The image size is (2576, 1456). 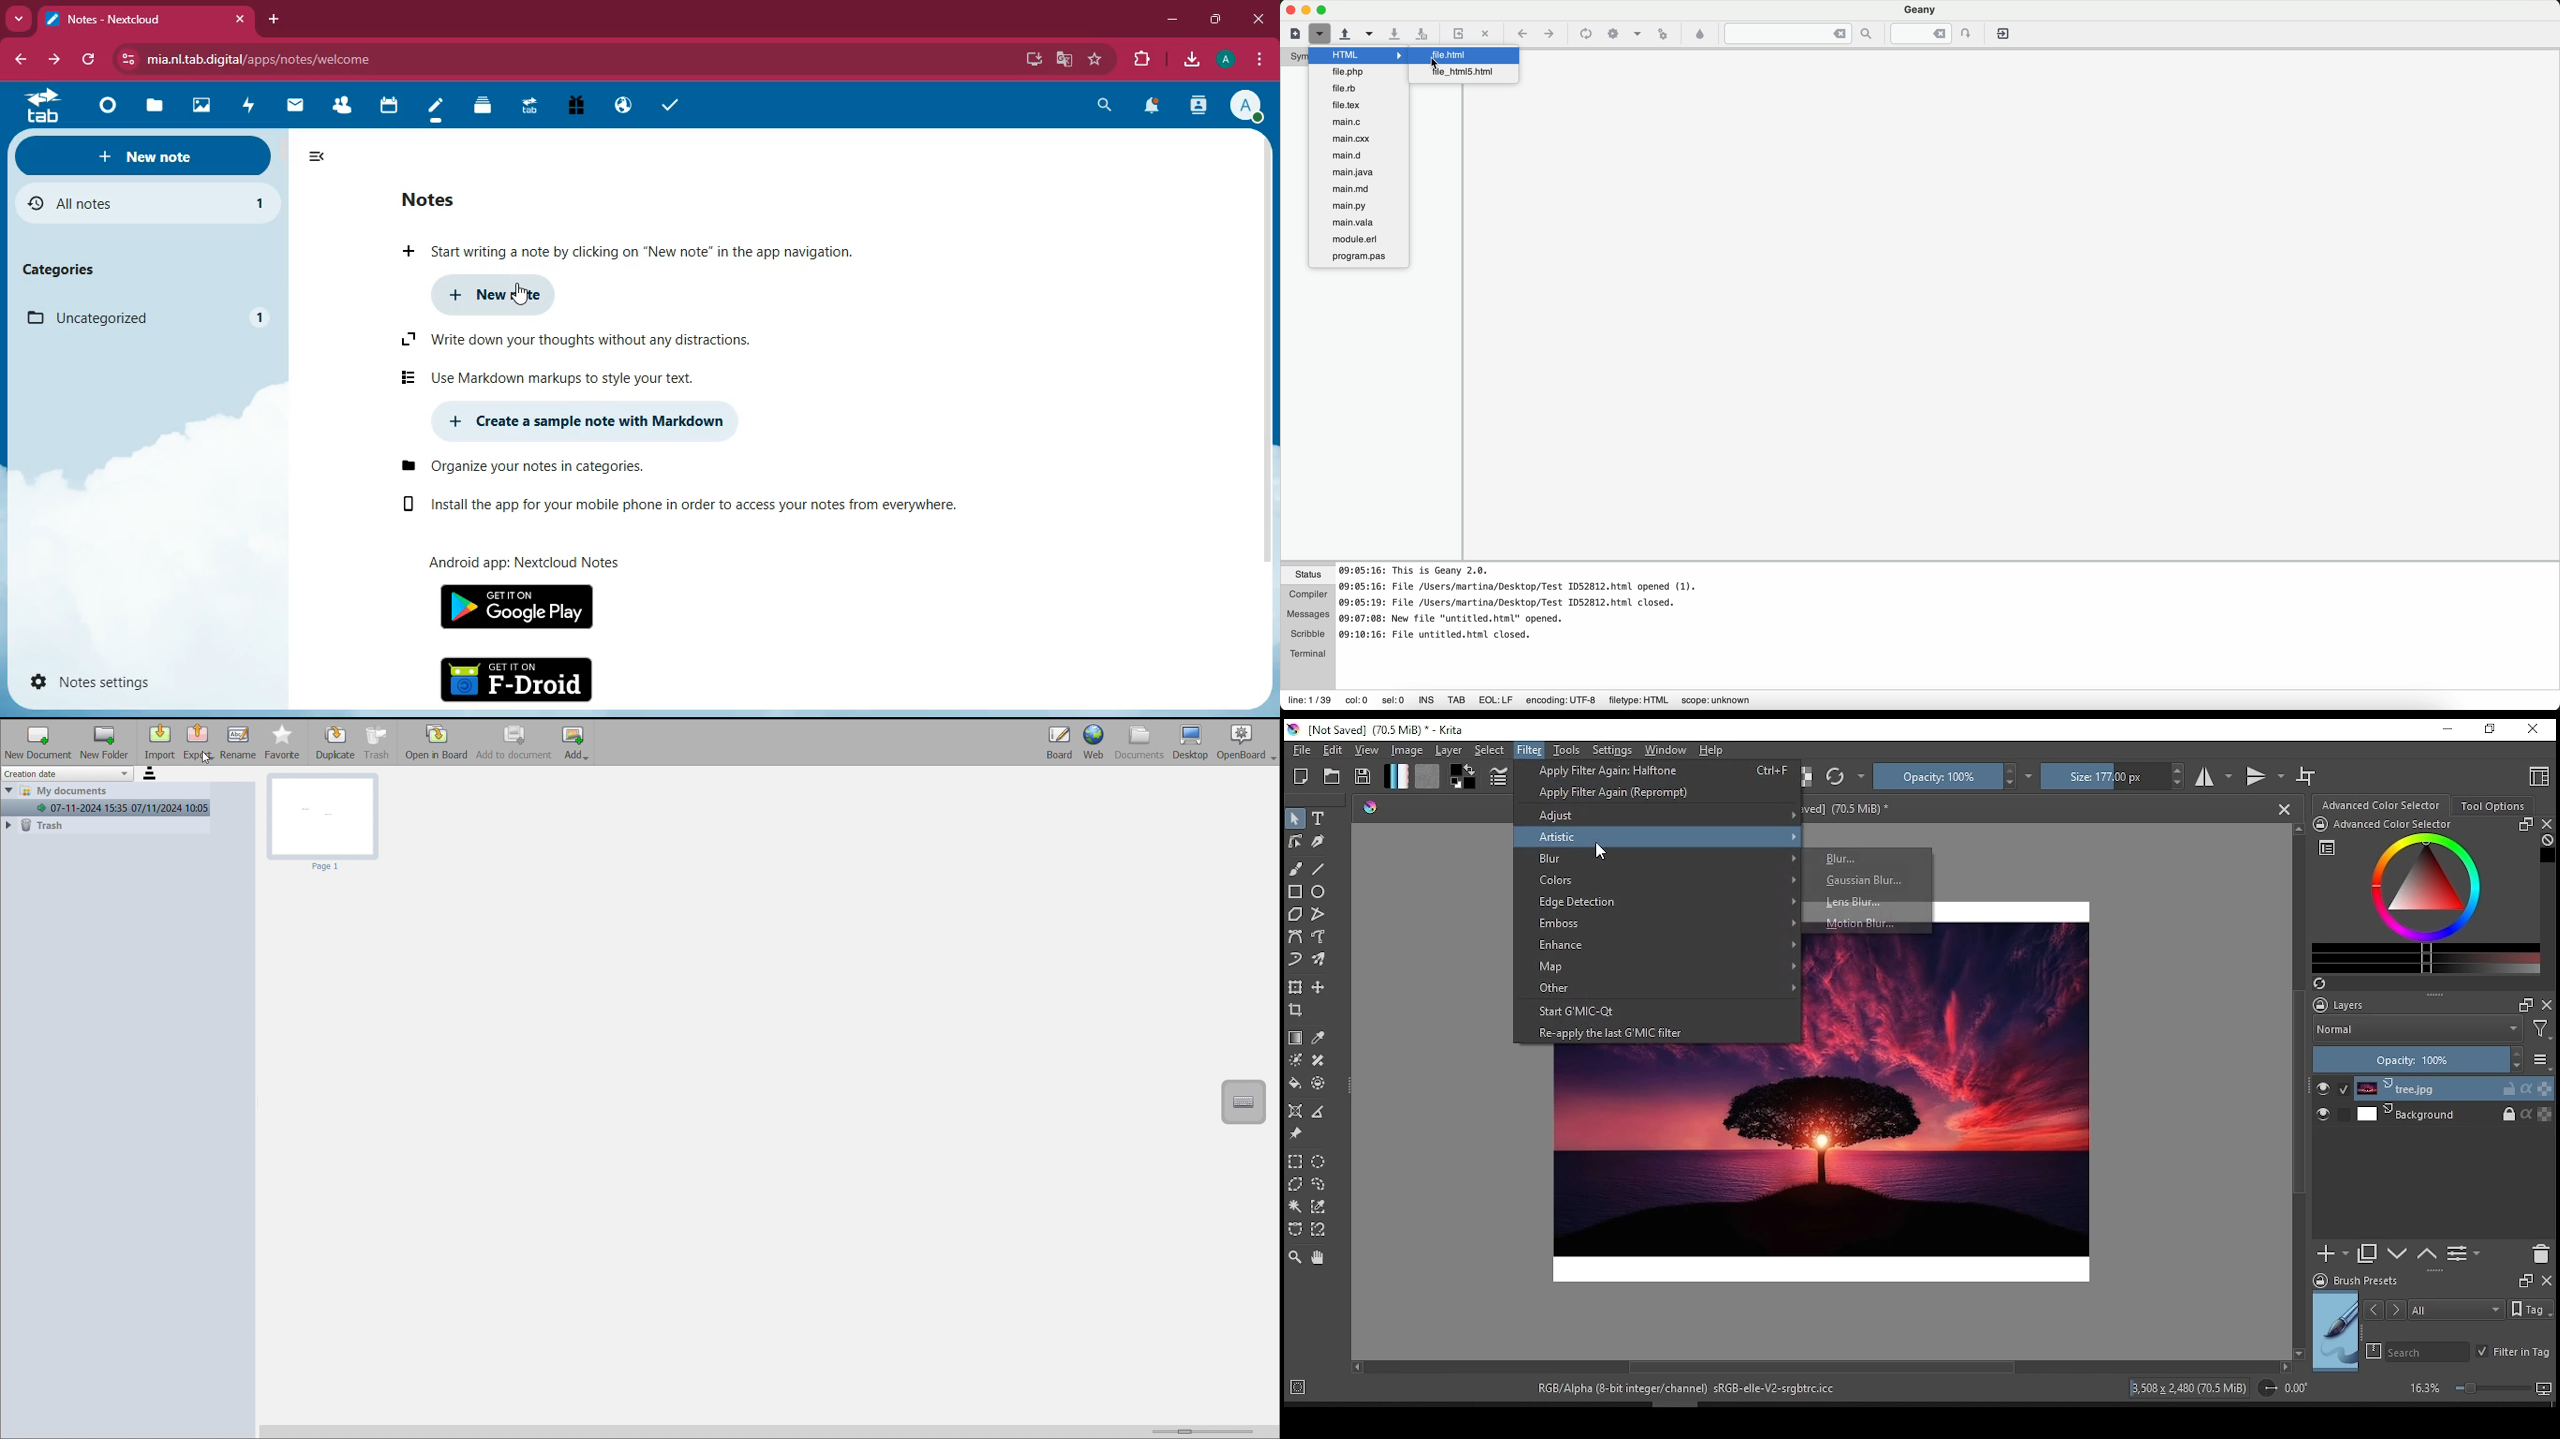 What do you see at coordinates (1359, 172) in the screenshot?
I see `main.java` at bounding box center [1359, 172].